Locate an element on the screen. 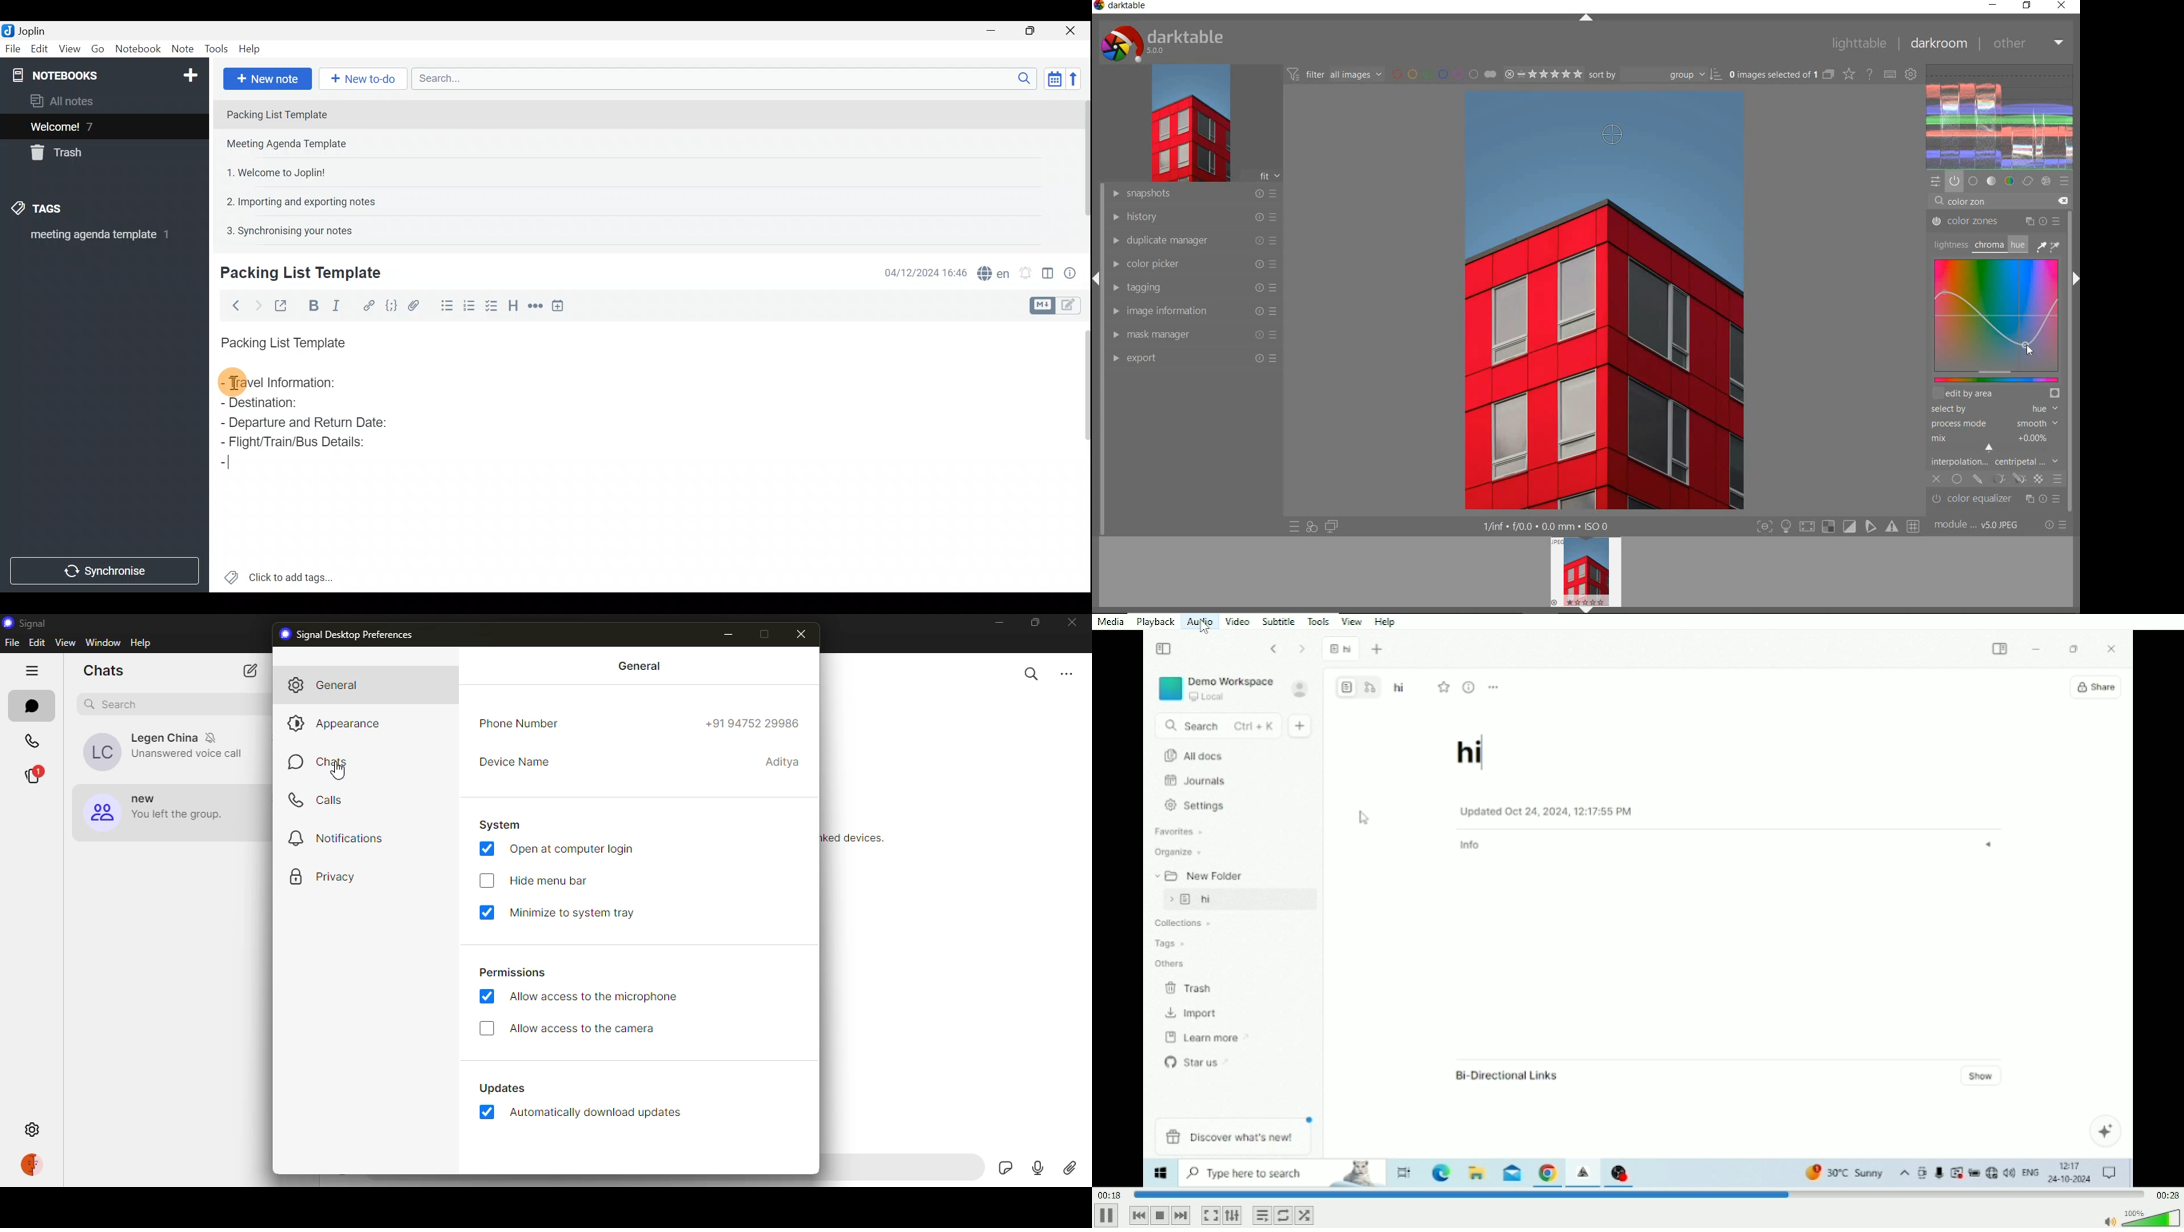 This screenshot has height=1232, width=2184. Note 4 is located at coordinates (295, 200).